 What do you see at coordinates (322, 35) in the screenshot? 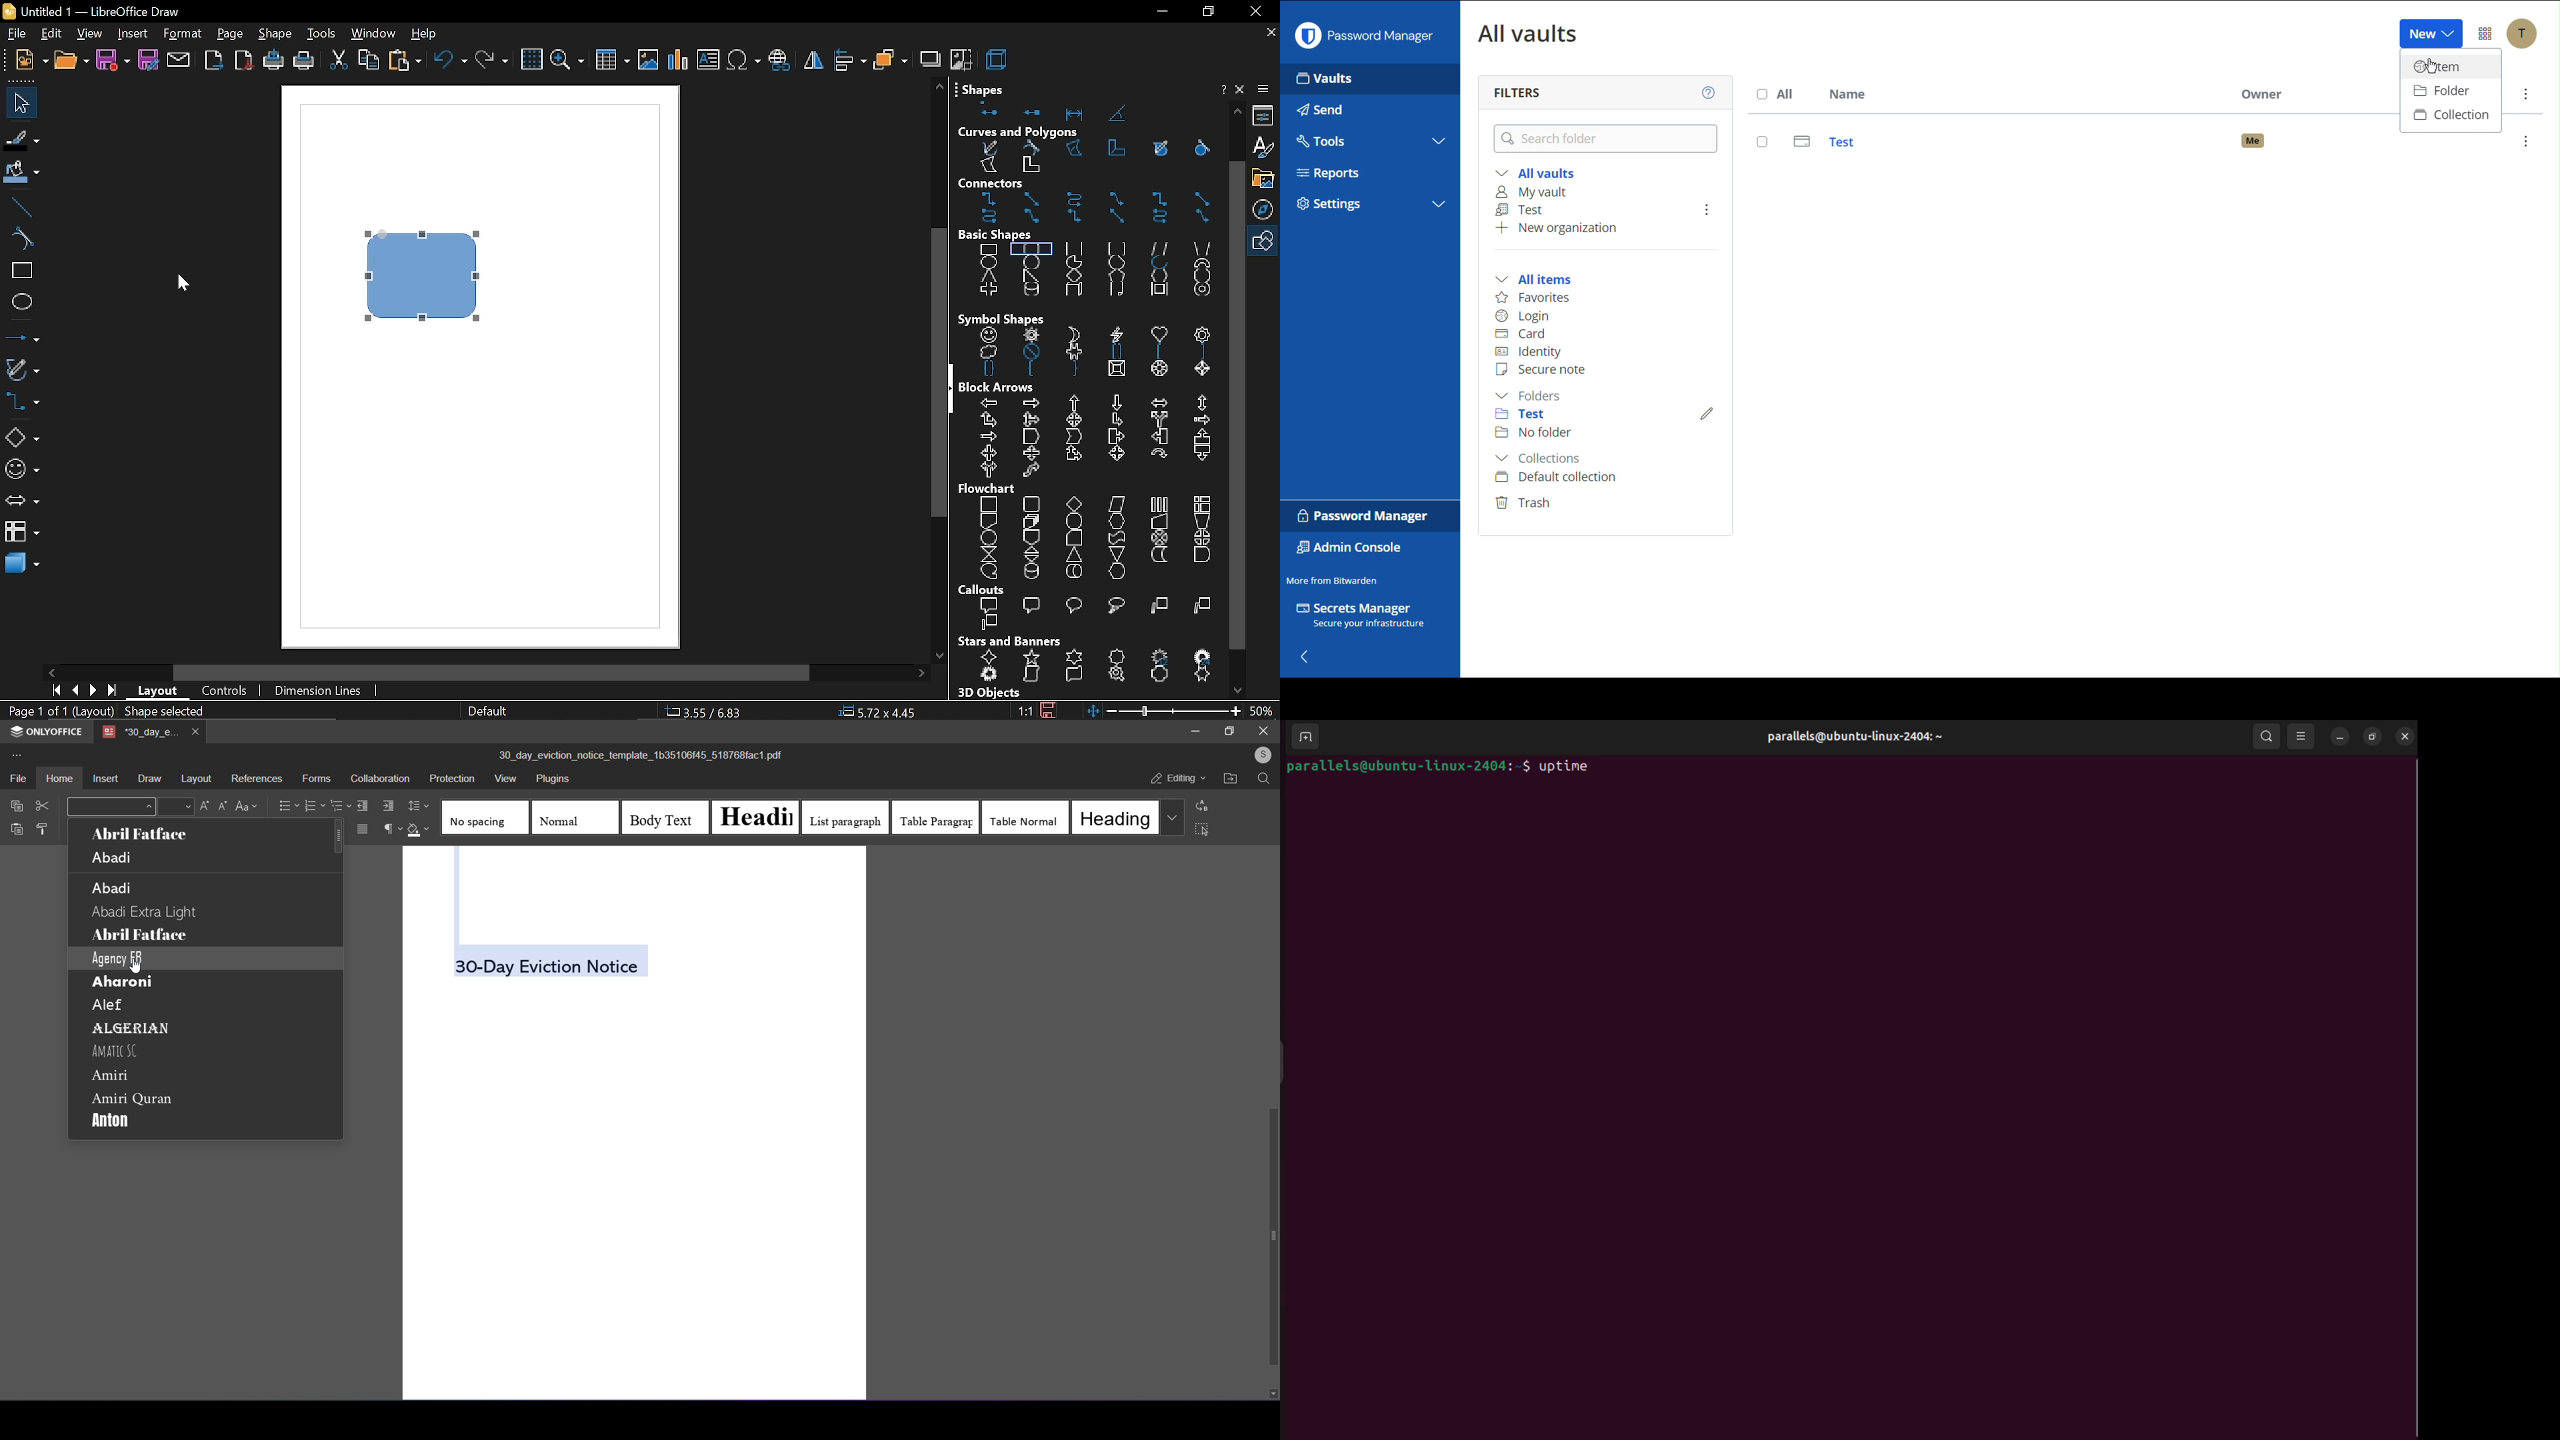
I see `tools` at bounding box center [322, 35].